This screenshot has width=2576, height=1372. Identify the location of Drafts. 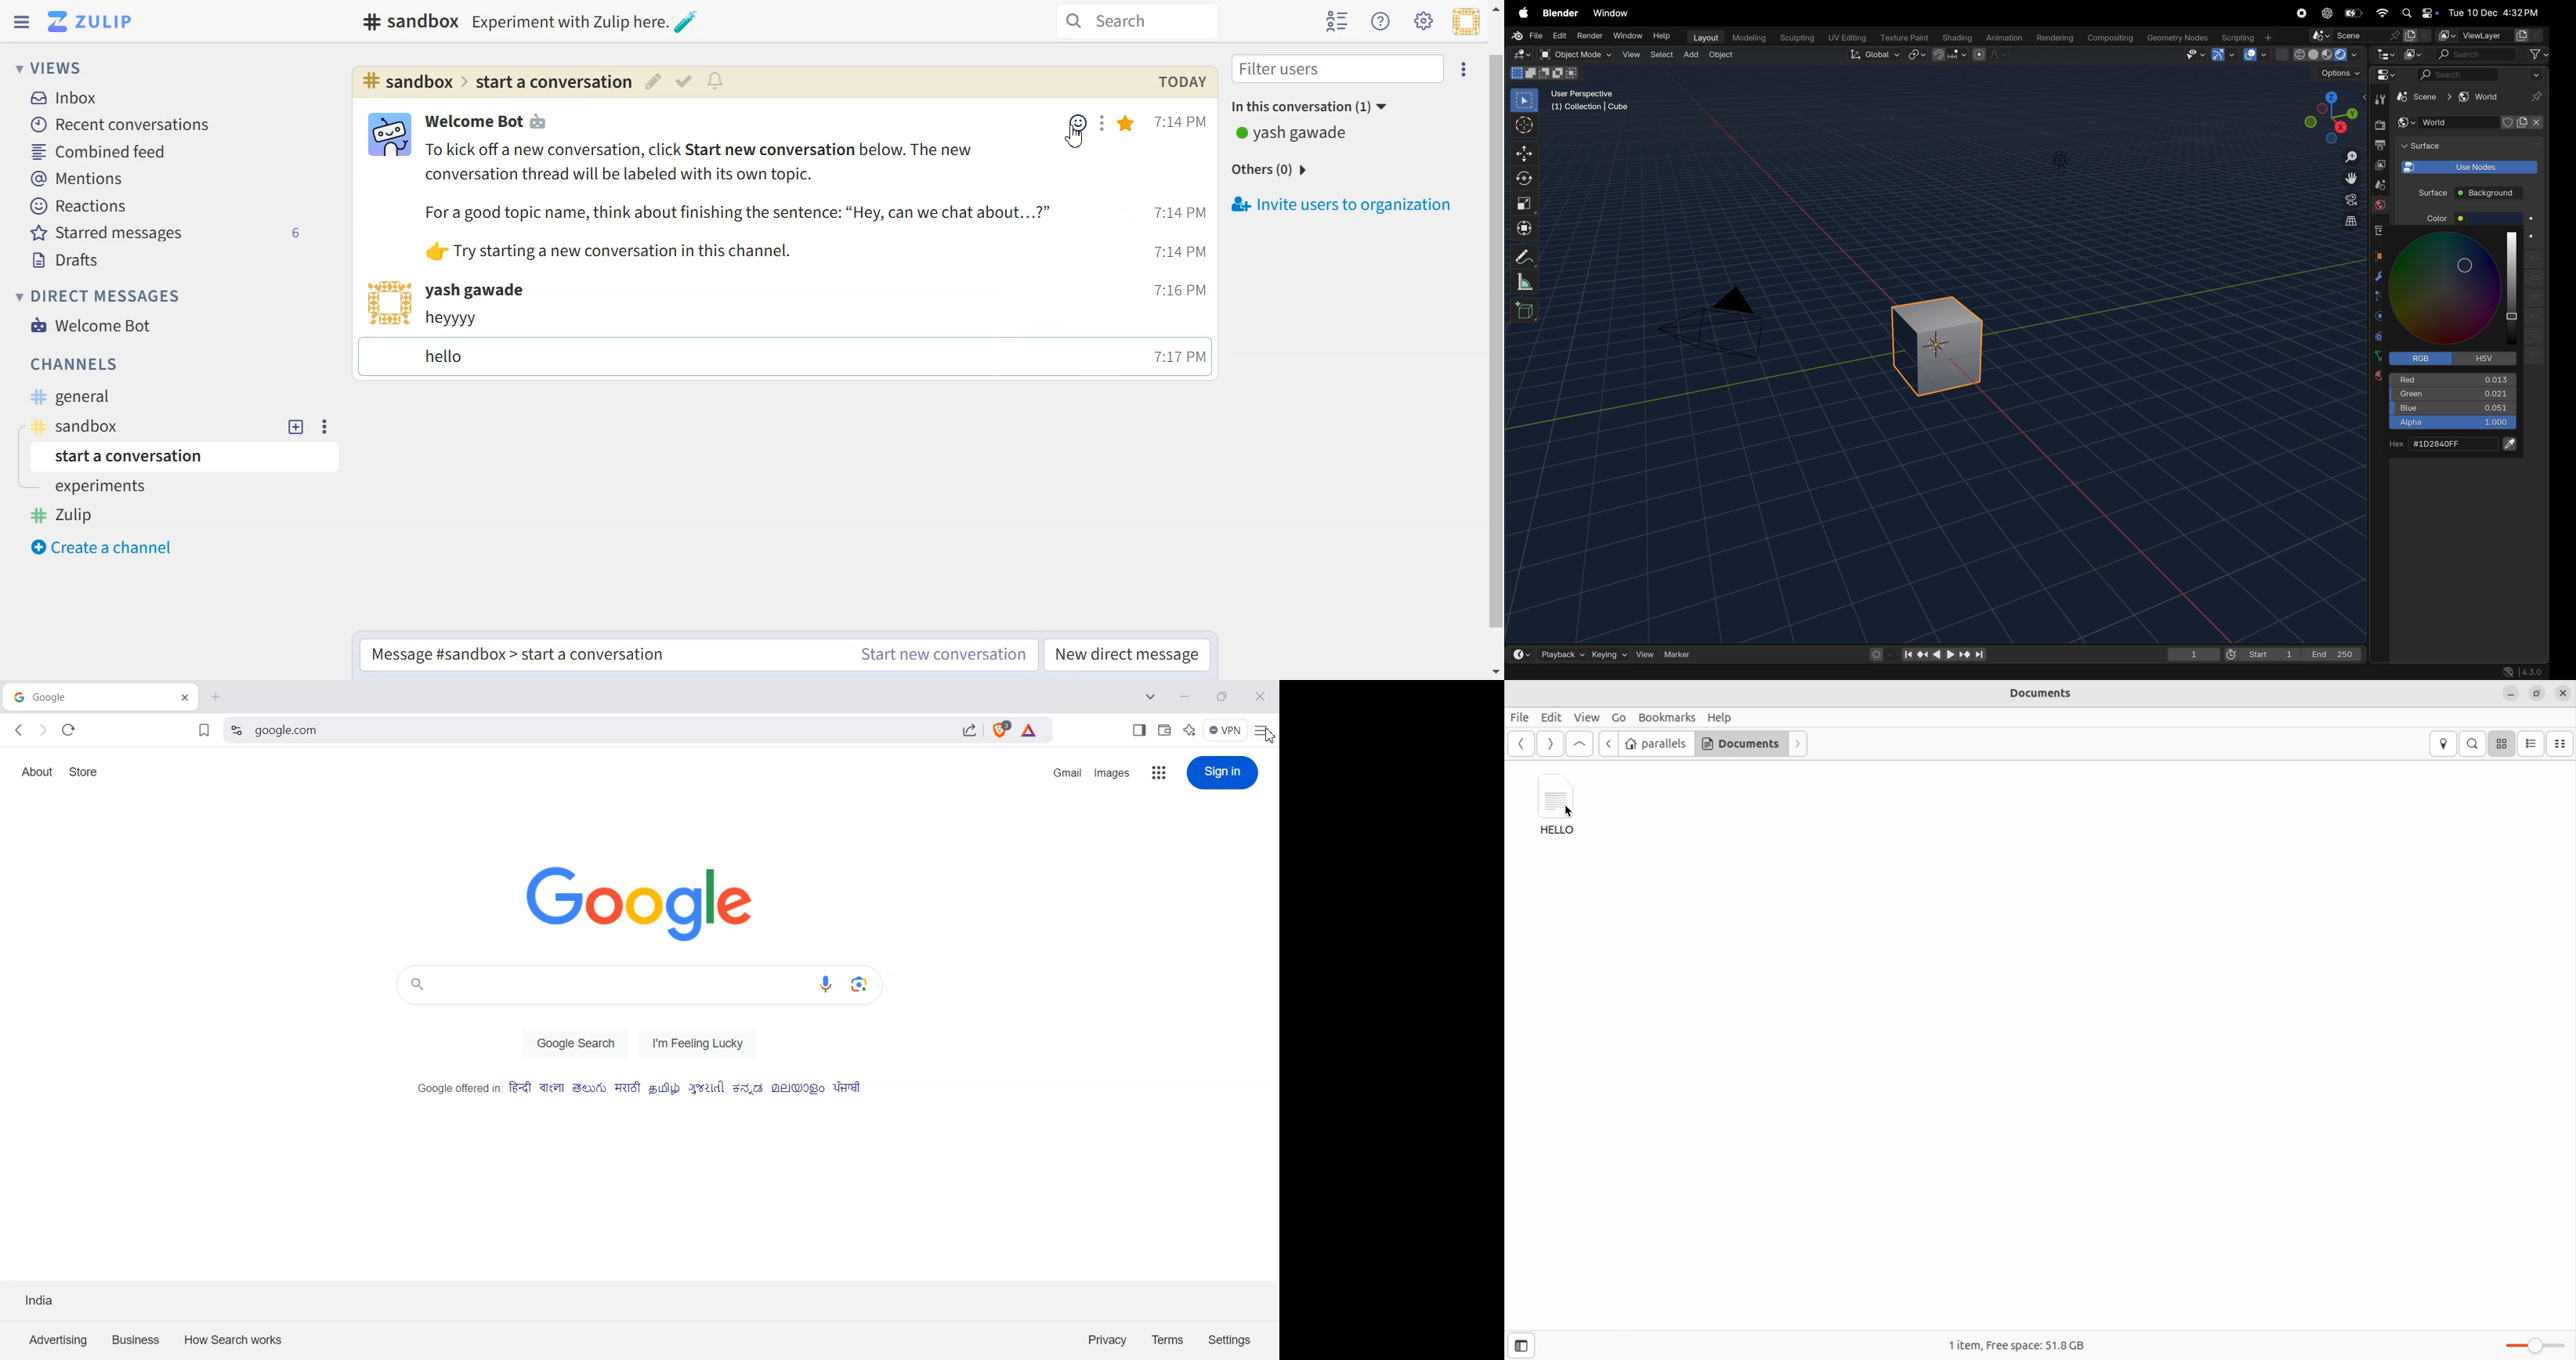
(69, 259).